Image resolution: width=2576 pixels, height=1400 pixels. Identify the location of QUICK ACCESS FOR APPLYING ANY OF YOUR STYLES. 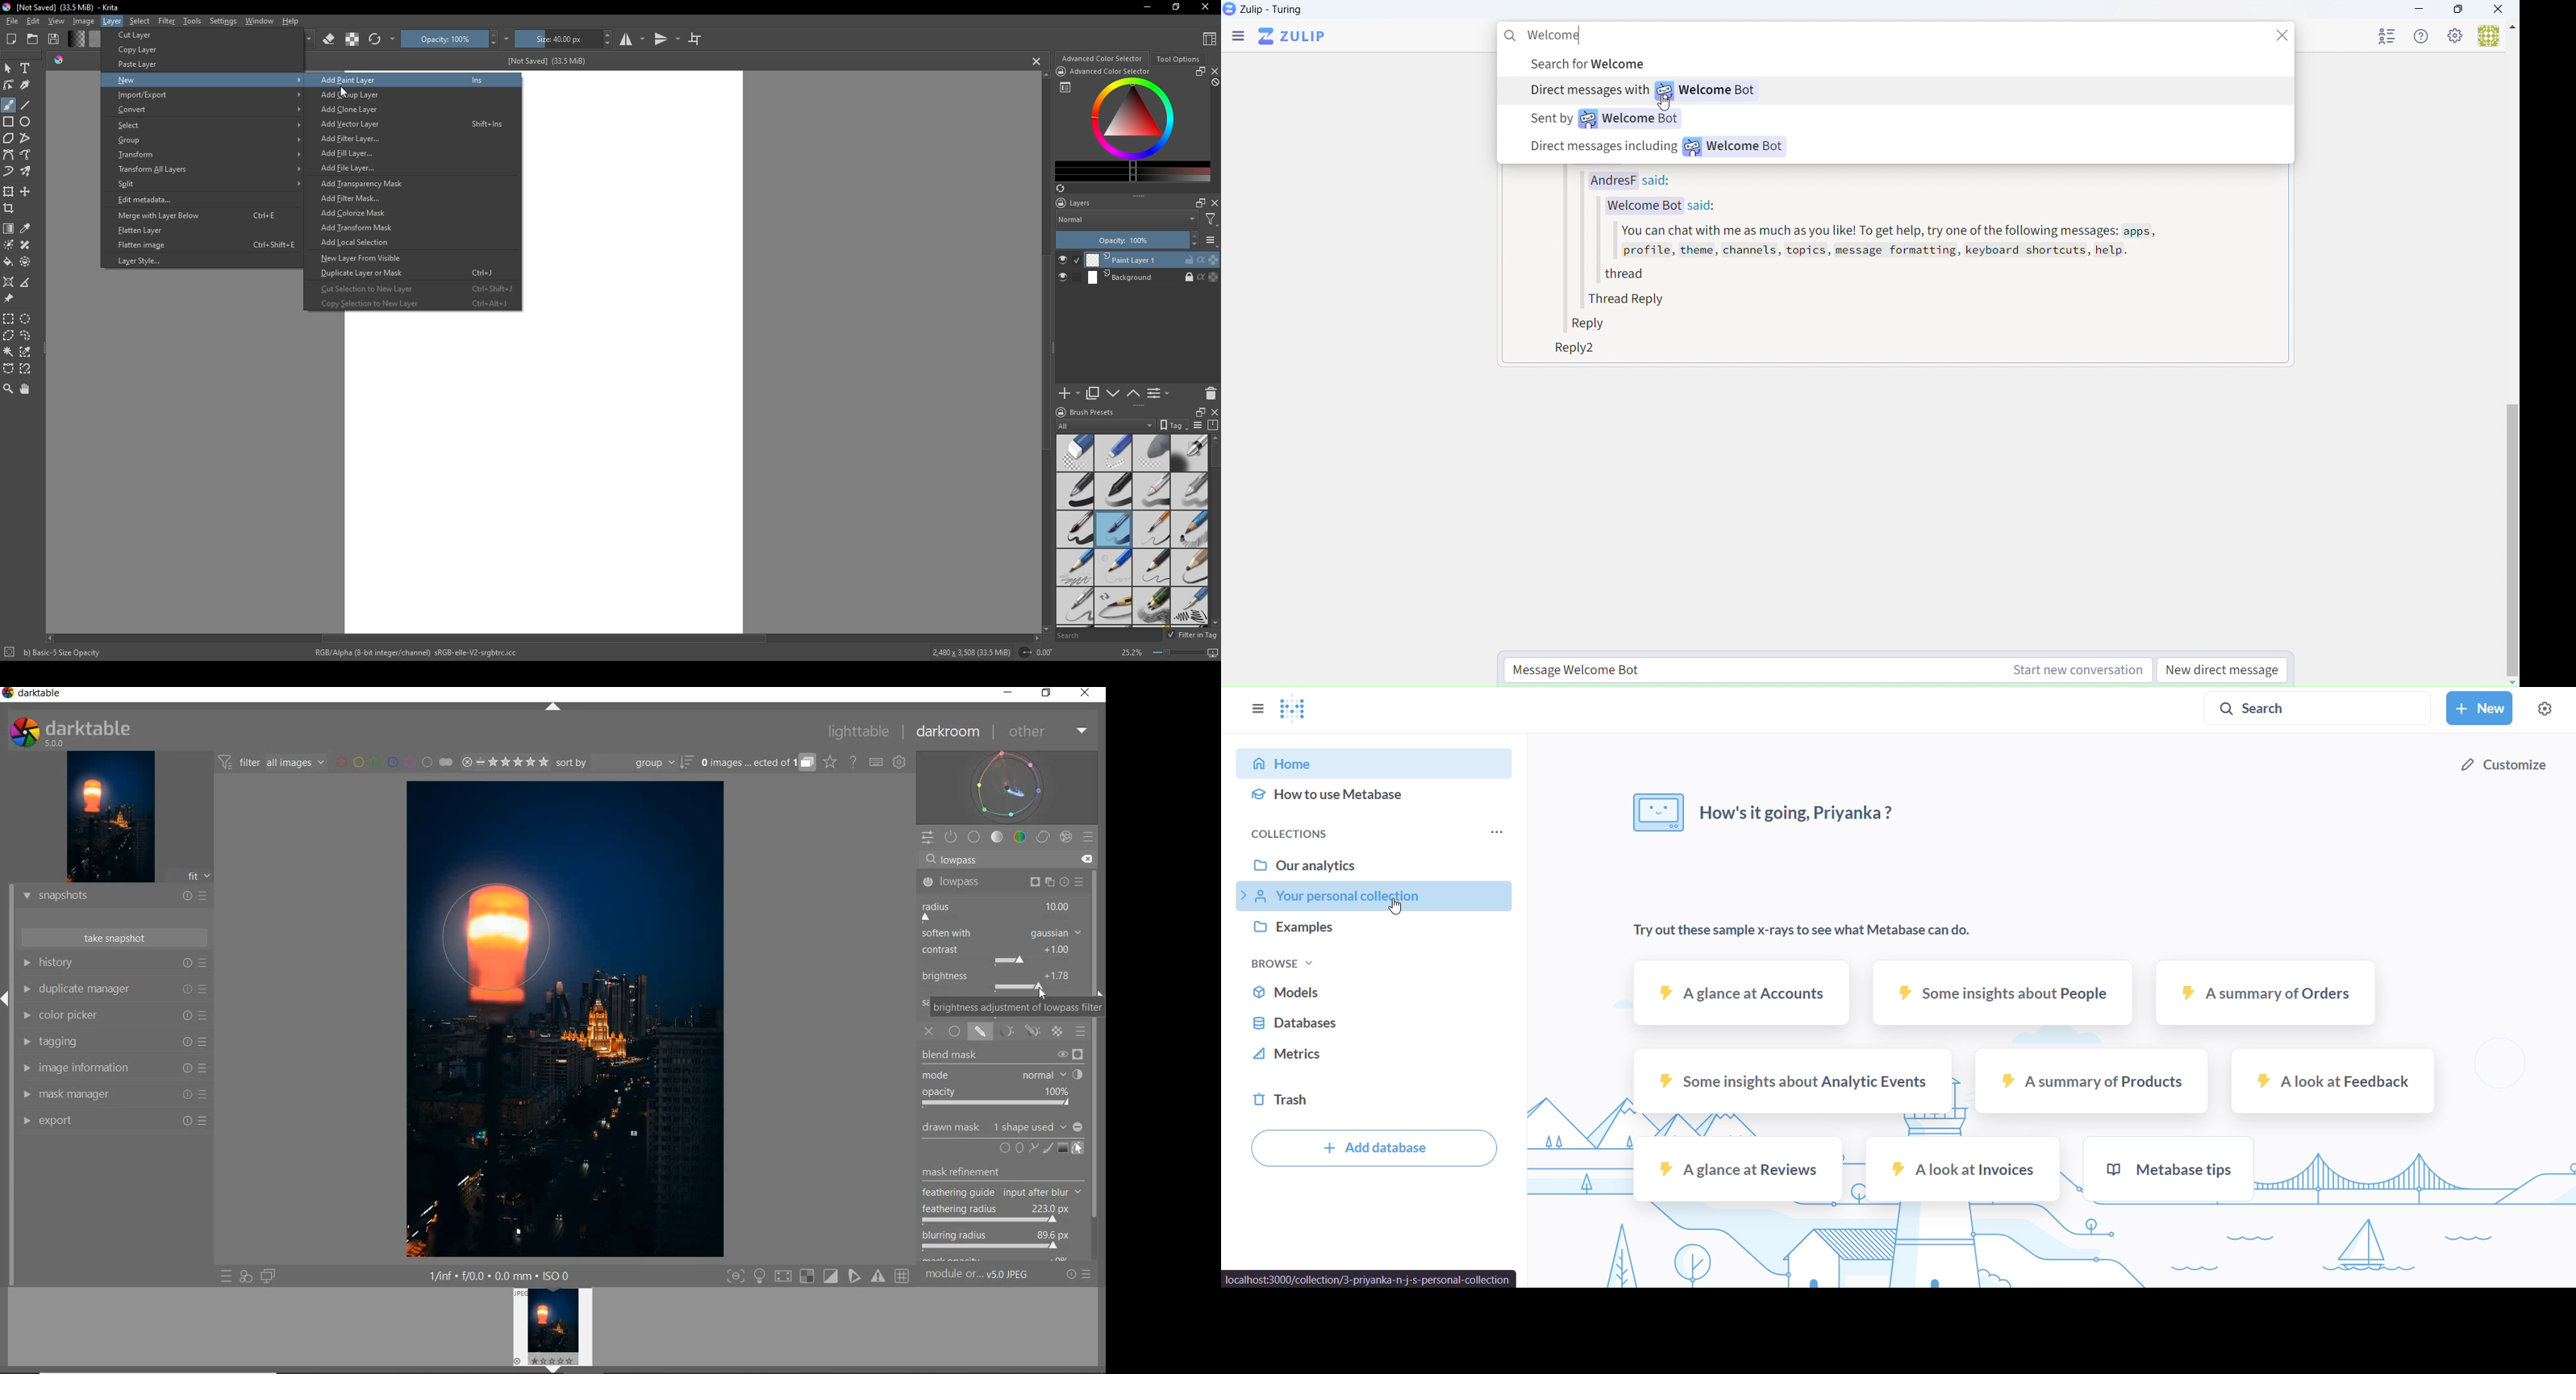
(245, 1277).